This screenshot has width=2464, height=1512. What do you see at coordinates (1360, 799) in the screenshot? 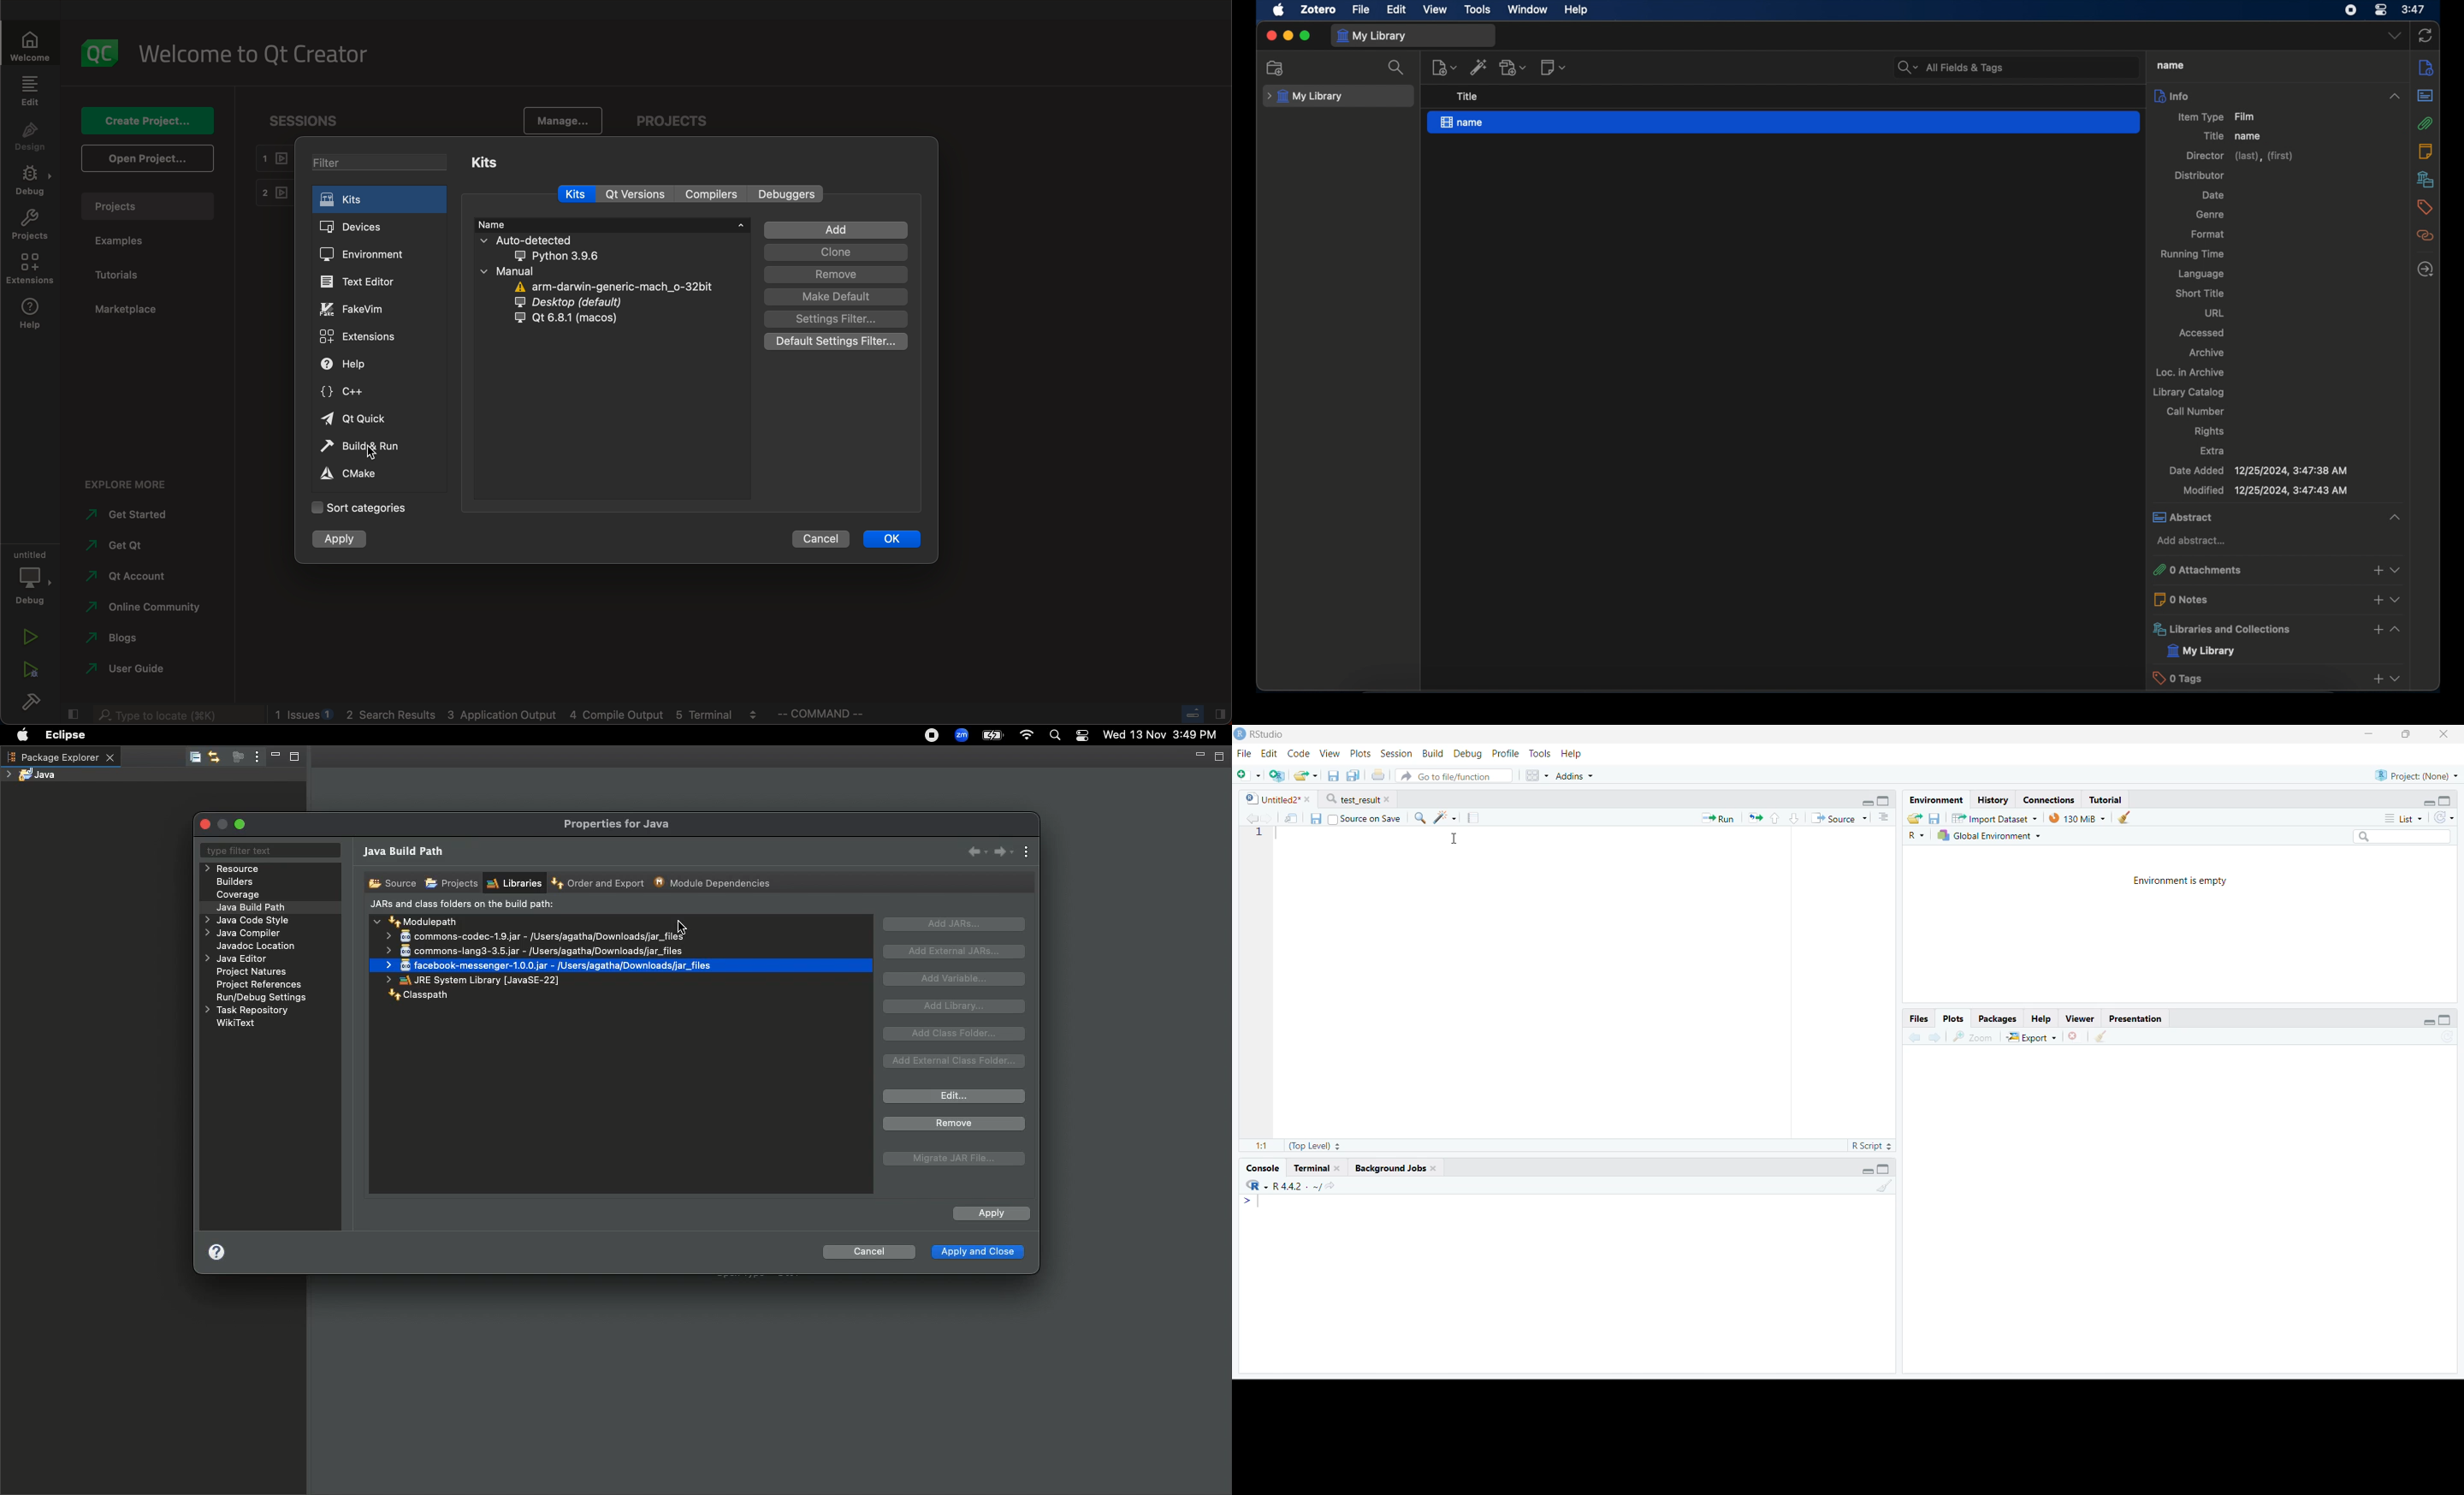
I see `test_result*` at bounding box center [1360, 799].